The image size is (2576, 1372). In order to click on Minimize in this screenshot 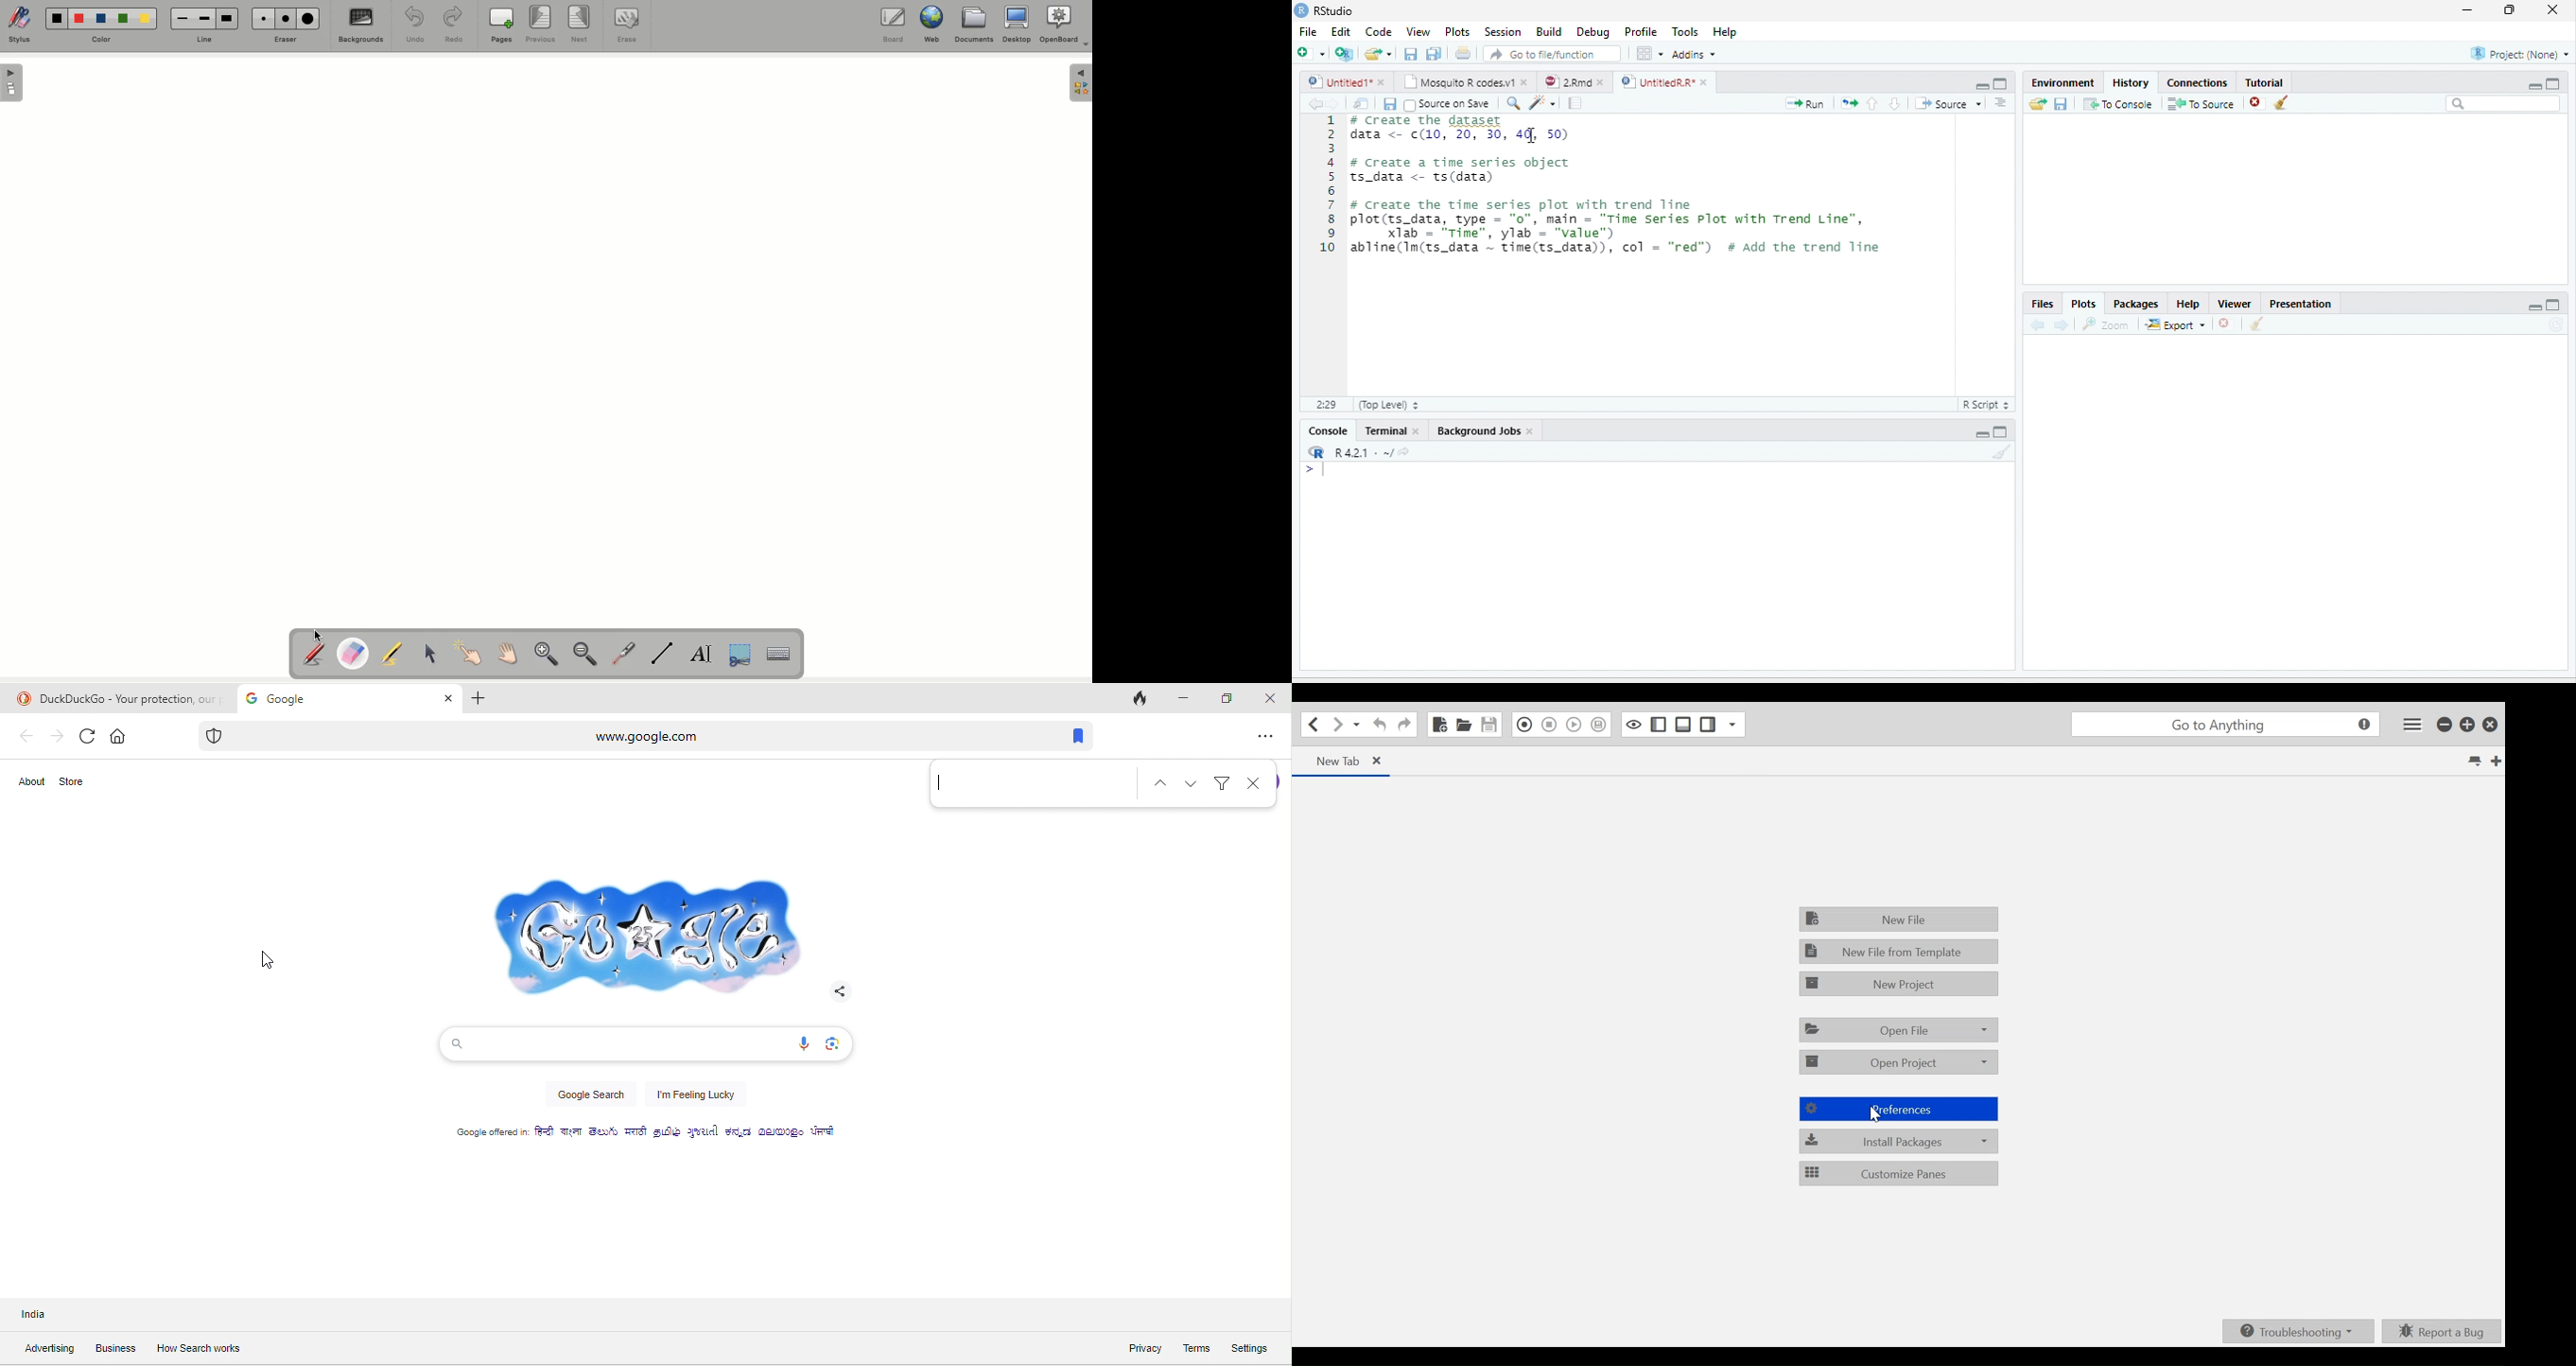, I will do `click(1980, 435)`.